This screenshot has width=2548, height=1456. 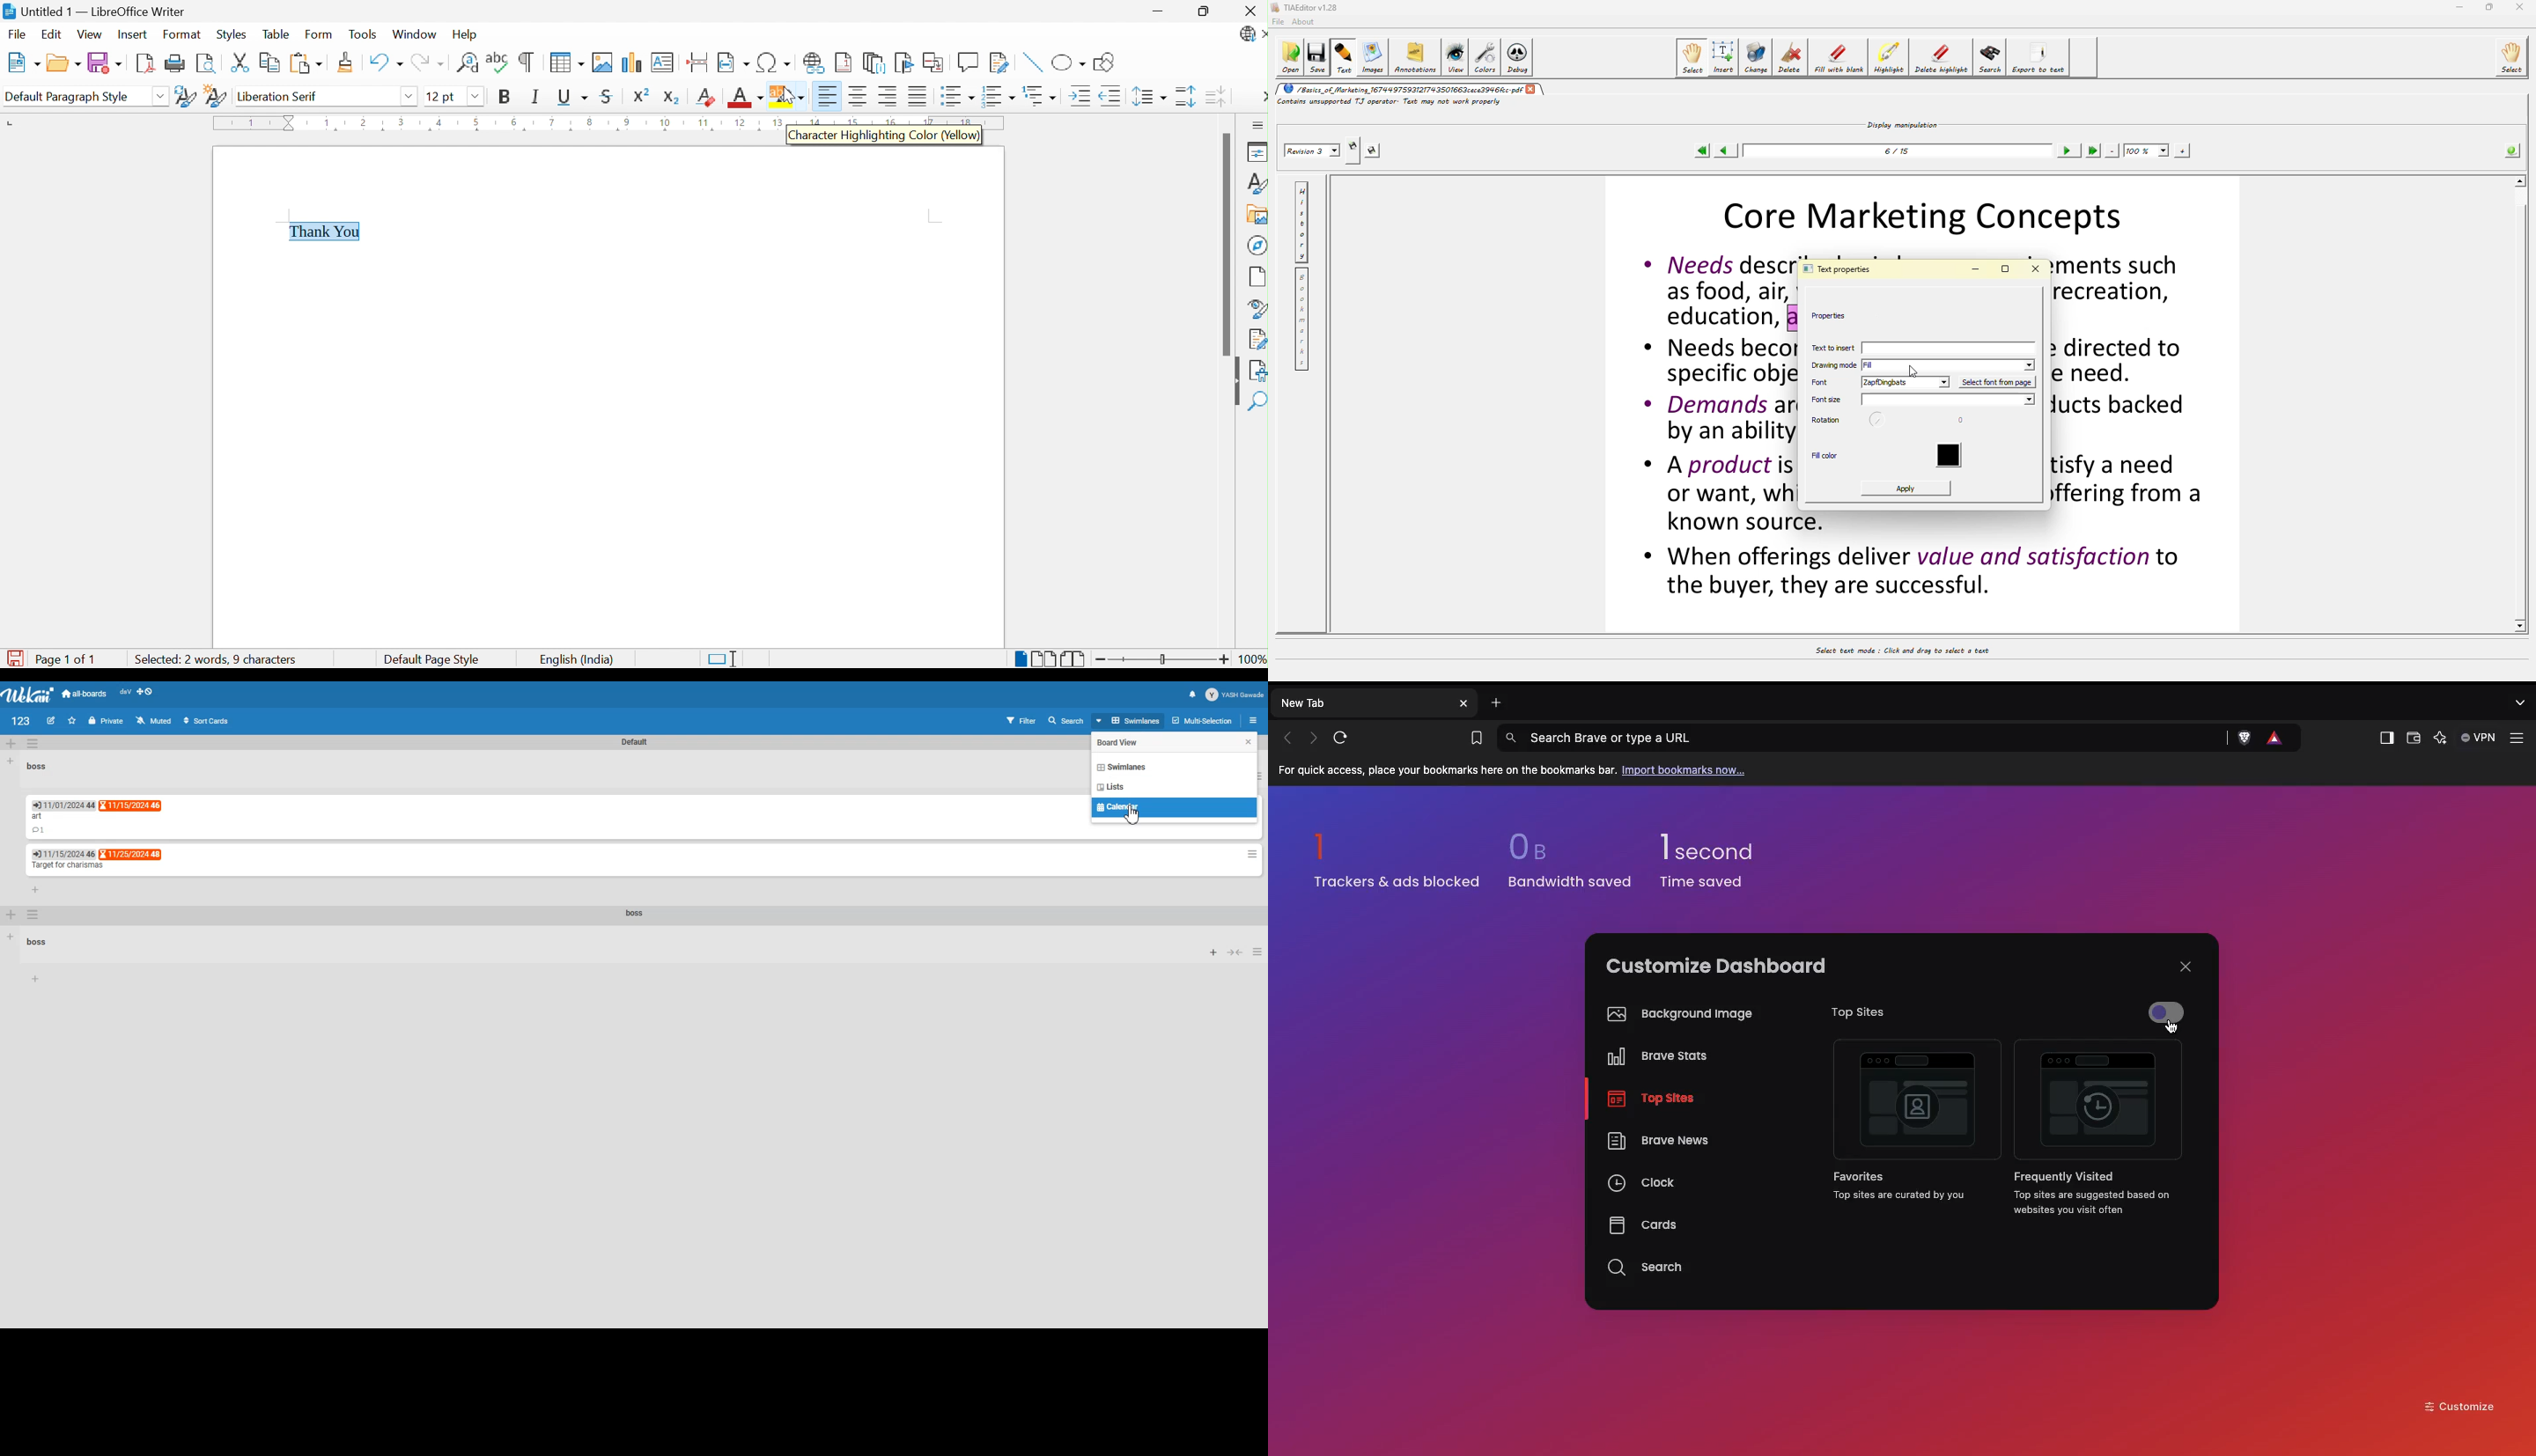 I want to click on Update Selected Style, so click(x=186, y=98).